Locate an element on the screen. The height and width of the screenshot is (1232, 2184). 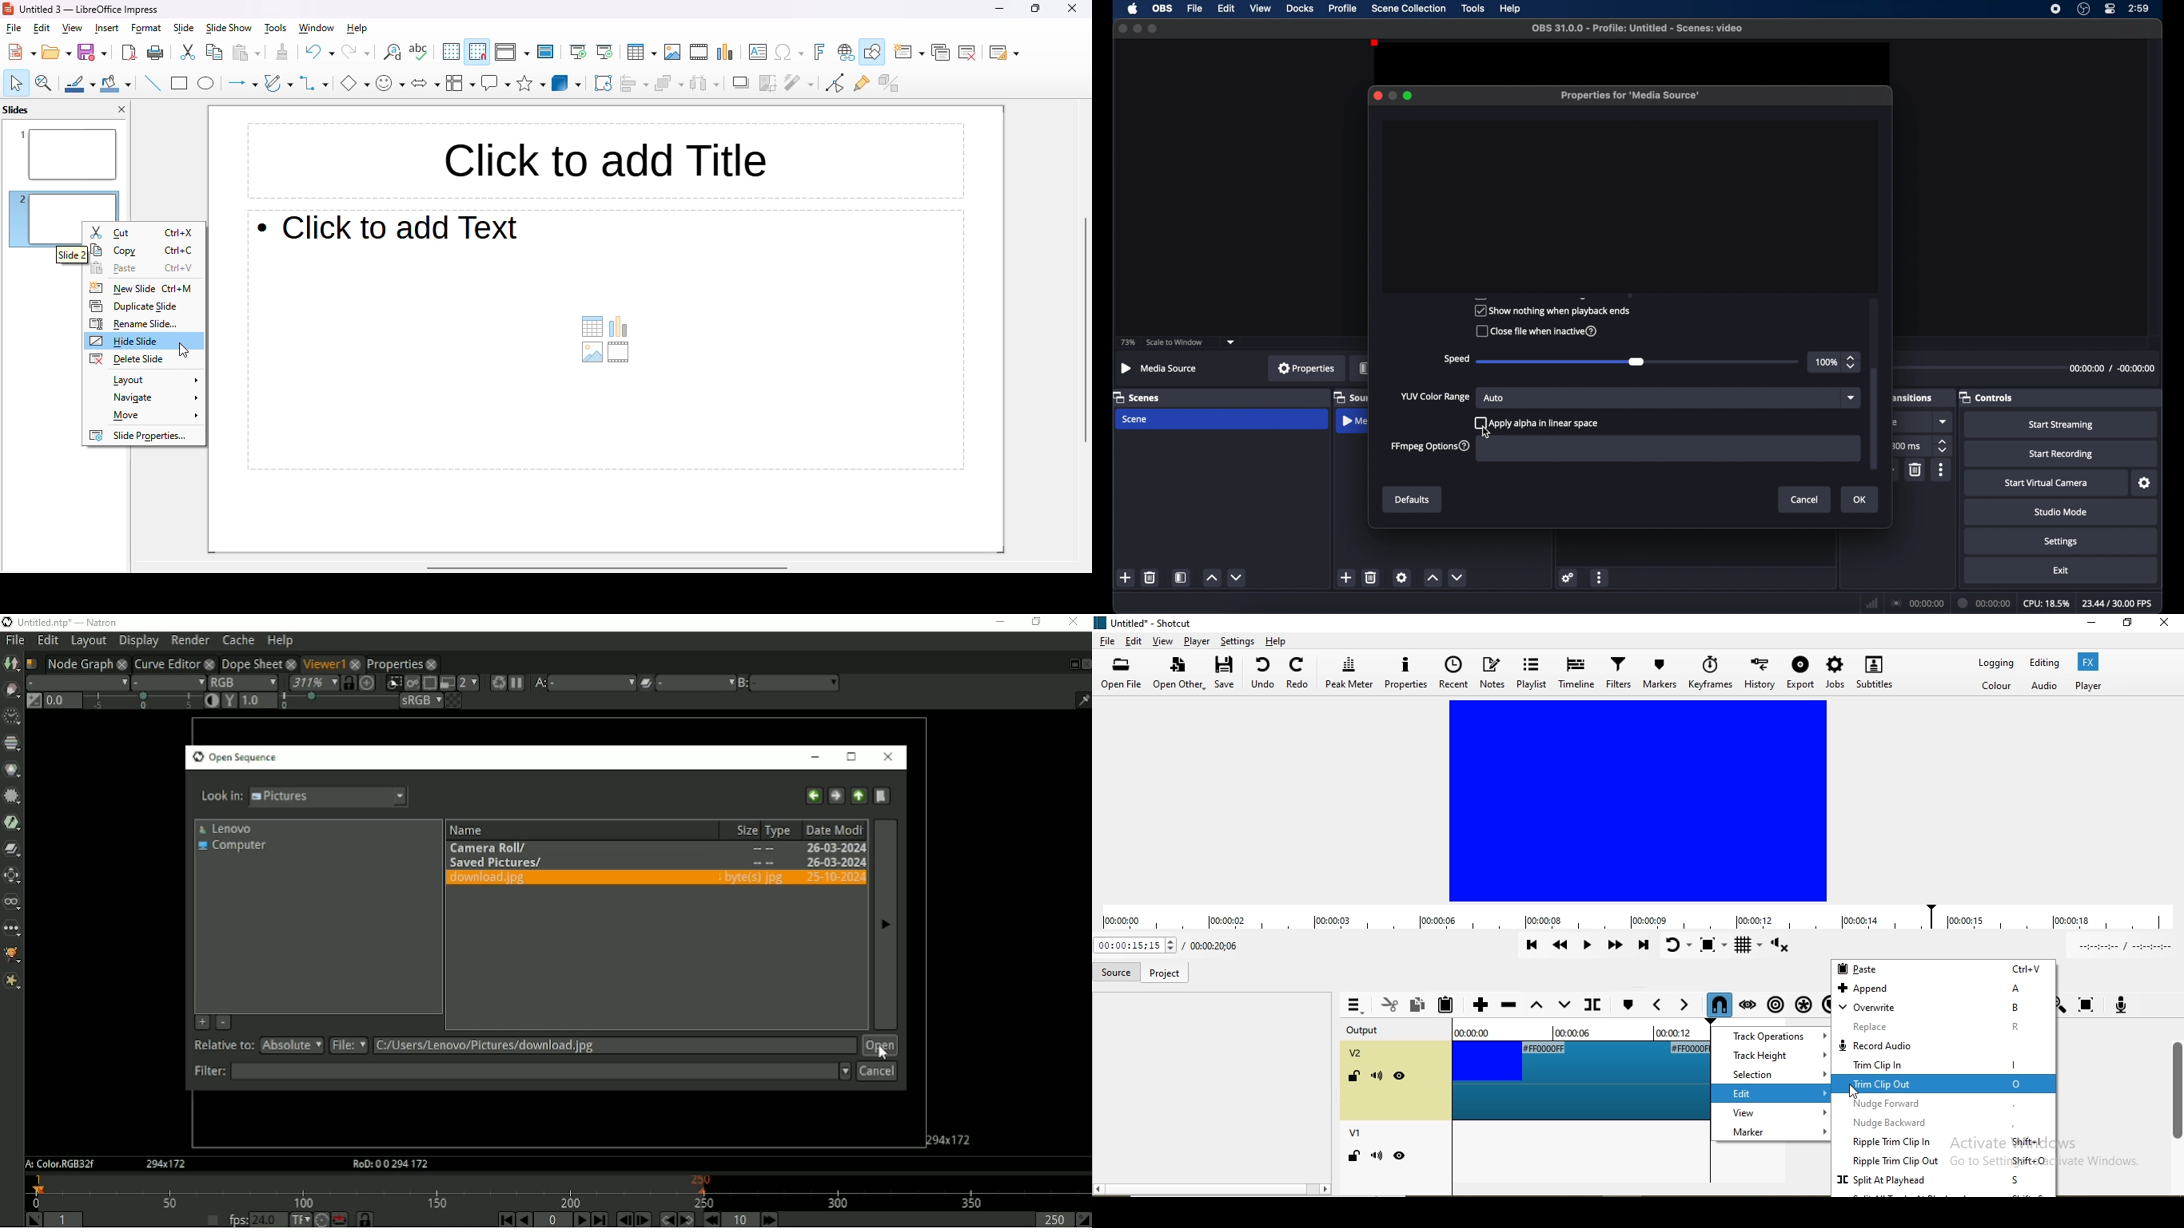
start virtual camera is located at coordinates (2047, 483).